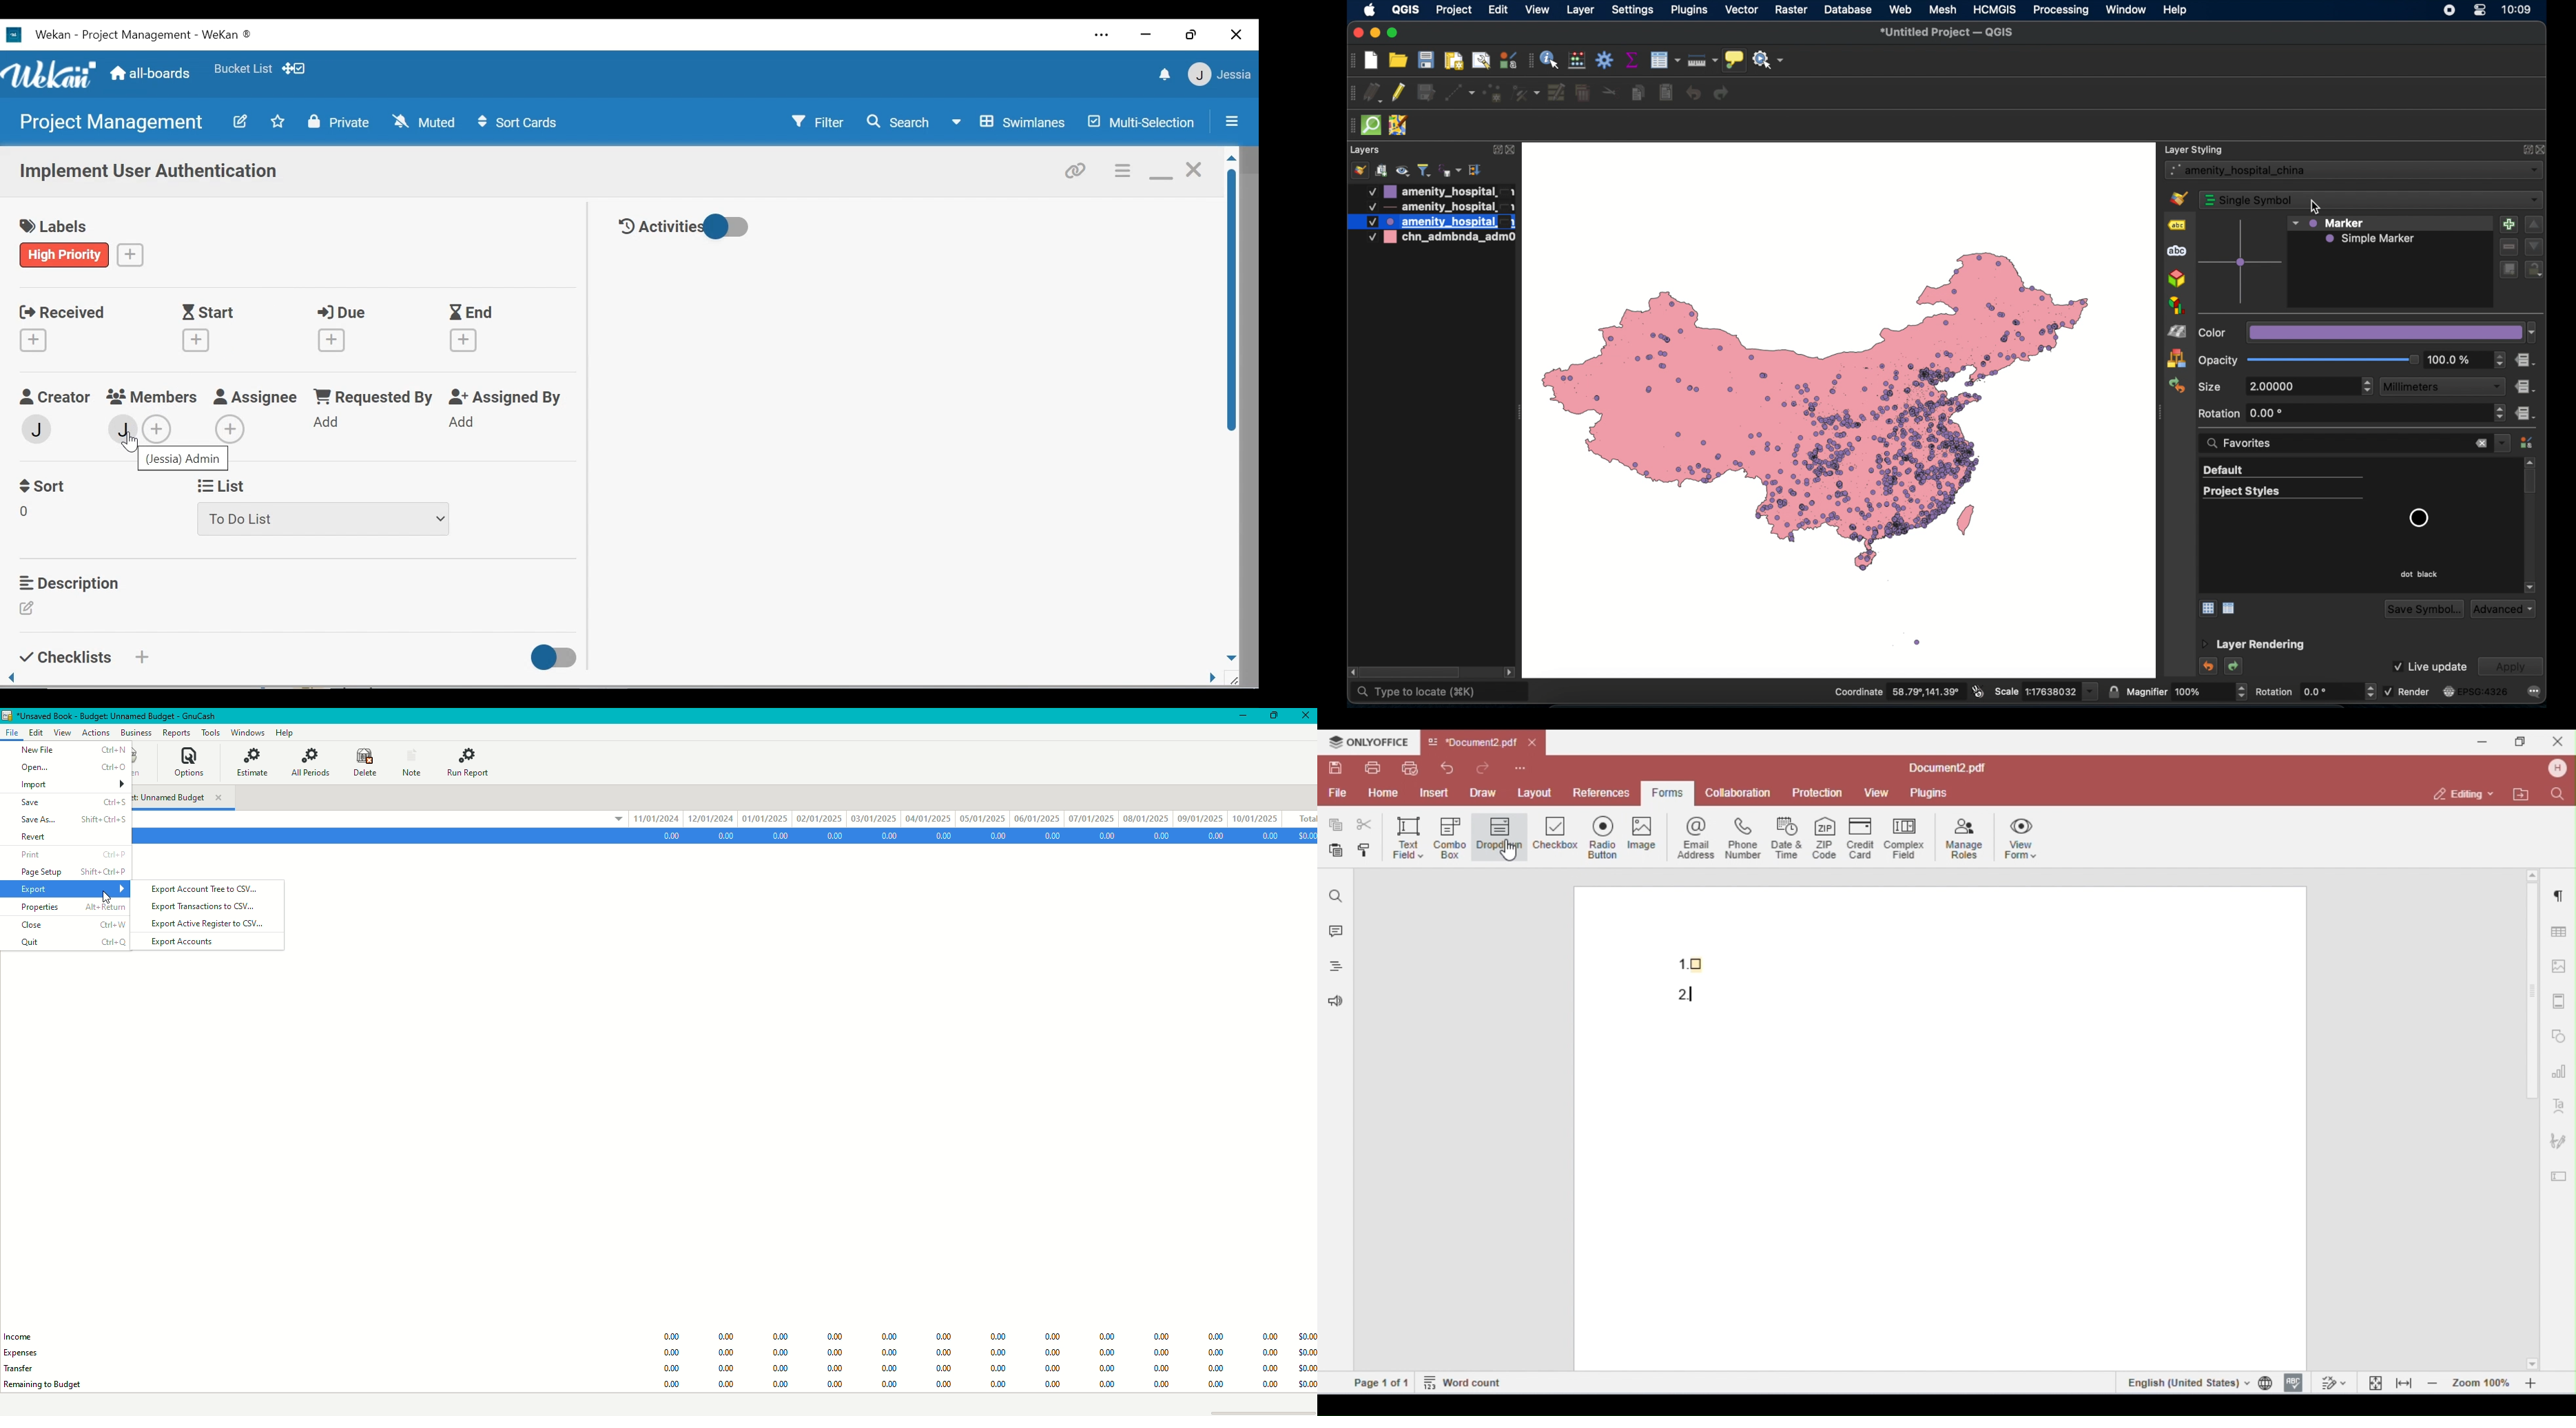 Image resolution: width=2576 pixels, height=1428 pixels. What do you see at coordinates (1148, 35) in the screenshot?
I see `minimize` at bounding box center [1148, 35].